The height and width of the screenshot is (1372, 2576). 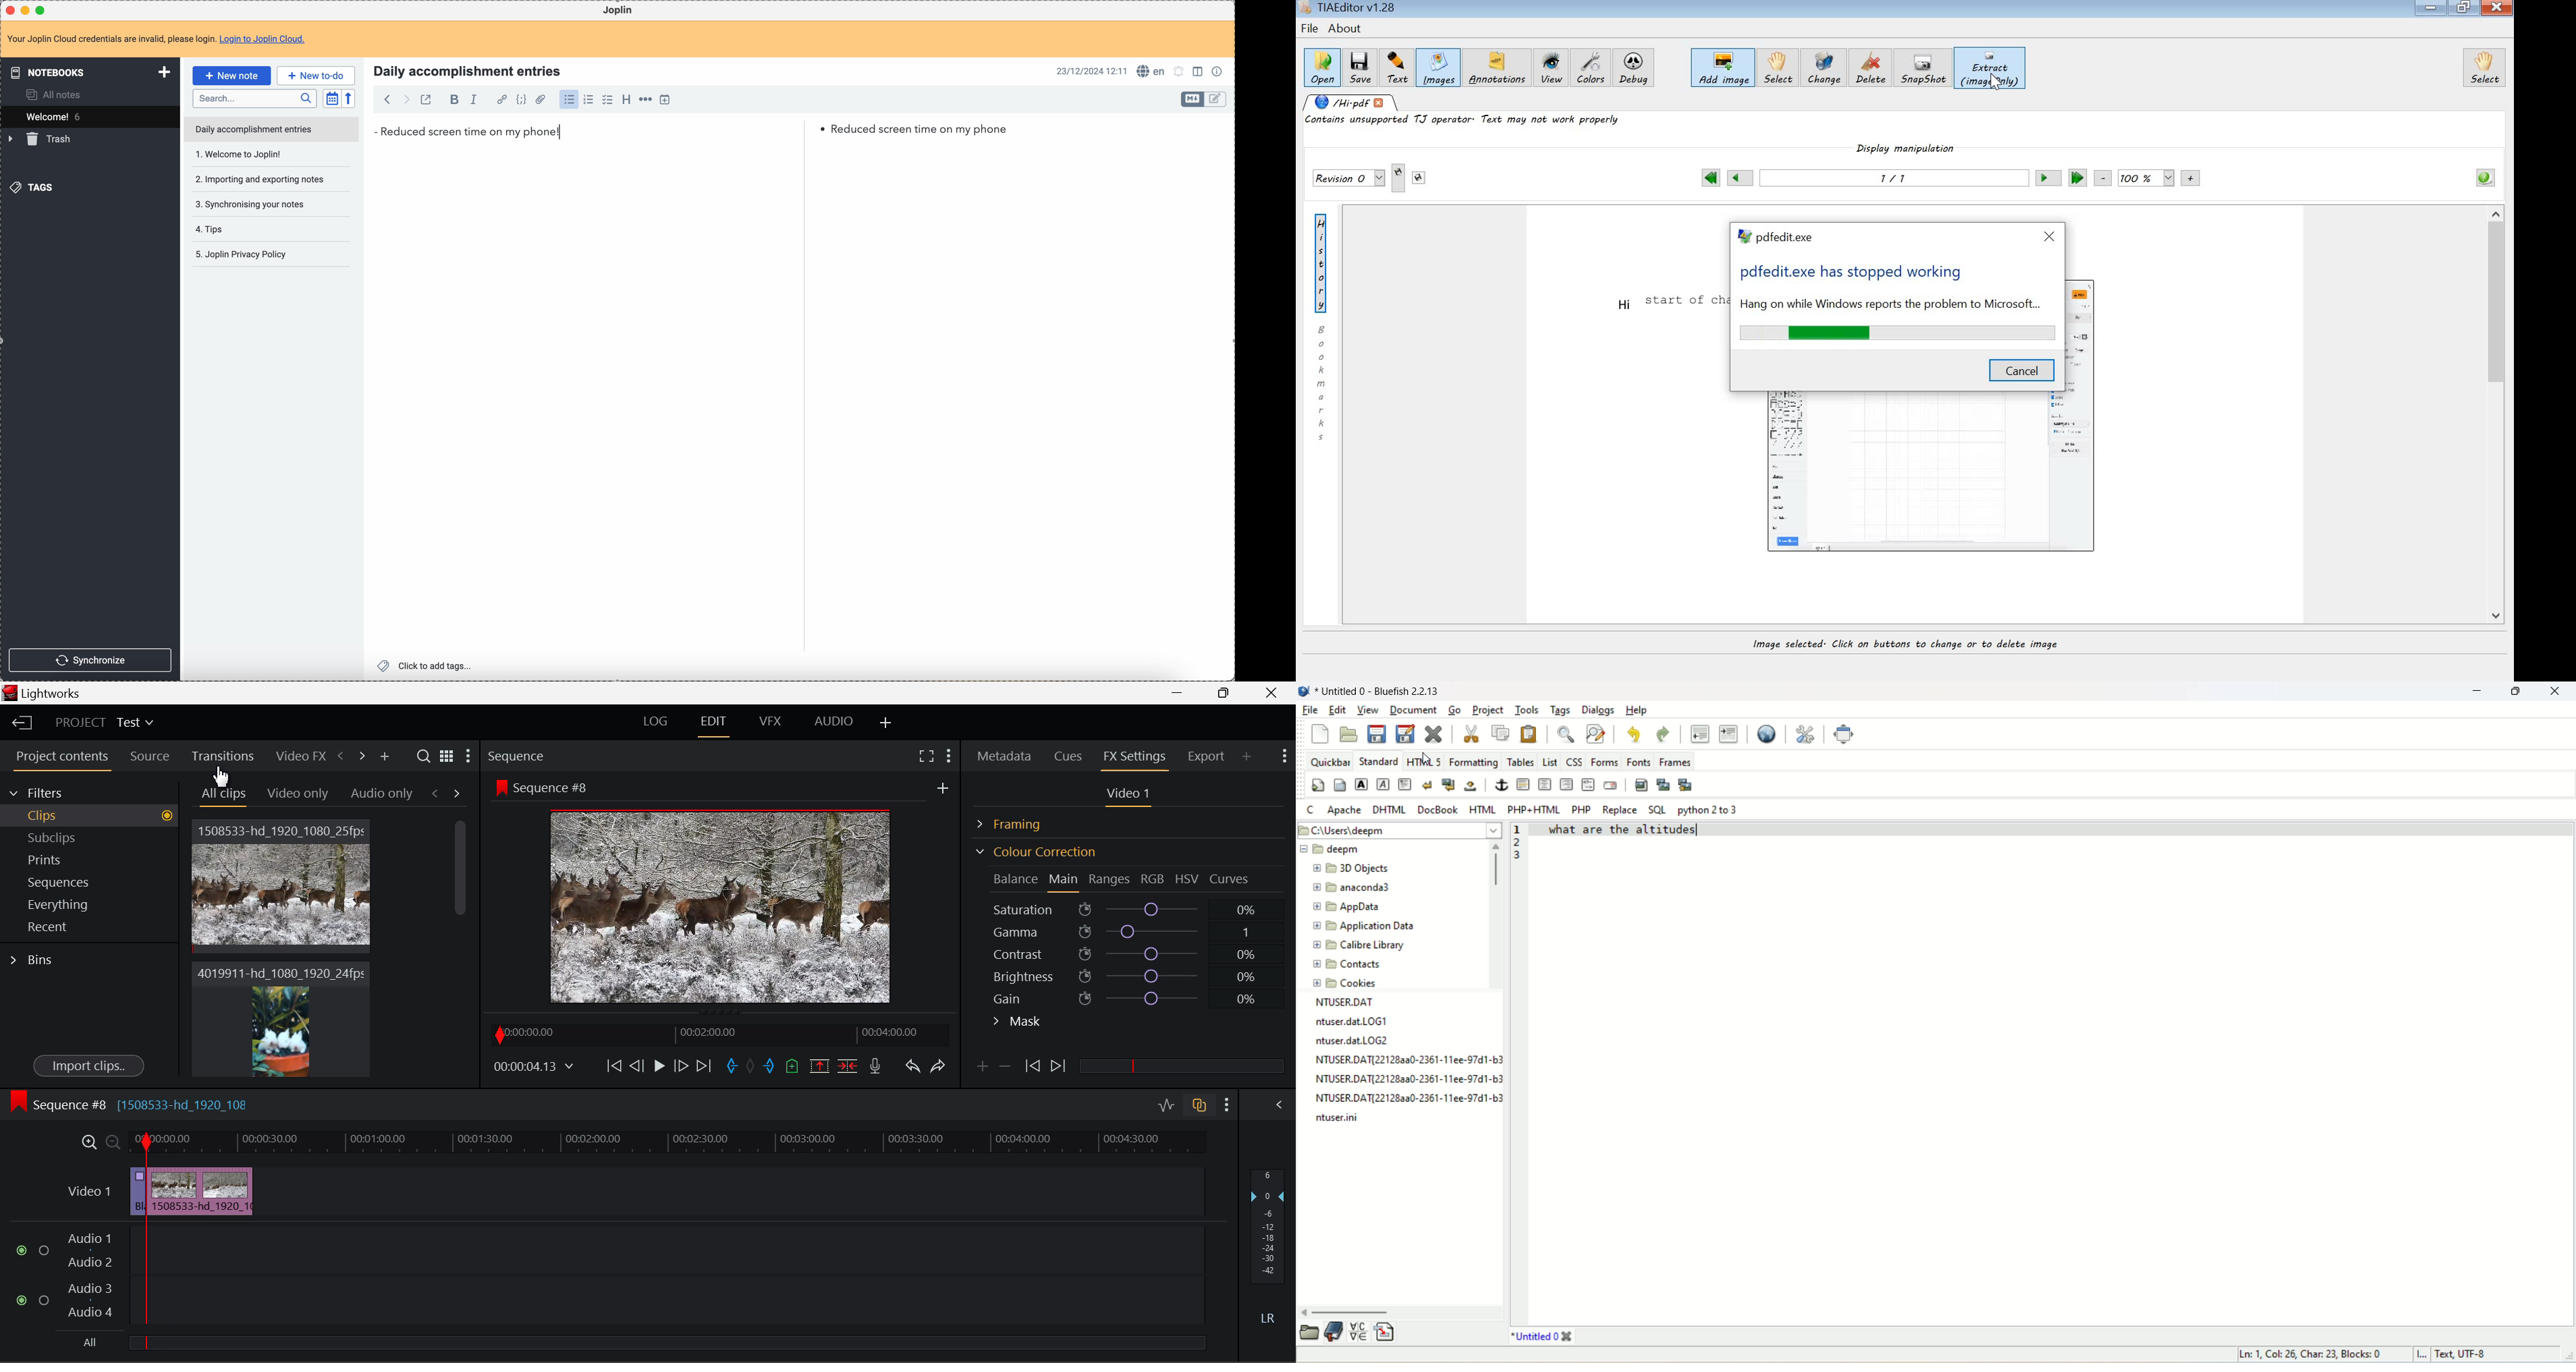 I want to click on note, so click(x=156, y=39).